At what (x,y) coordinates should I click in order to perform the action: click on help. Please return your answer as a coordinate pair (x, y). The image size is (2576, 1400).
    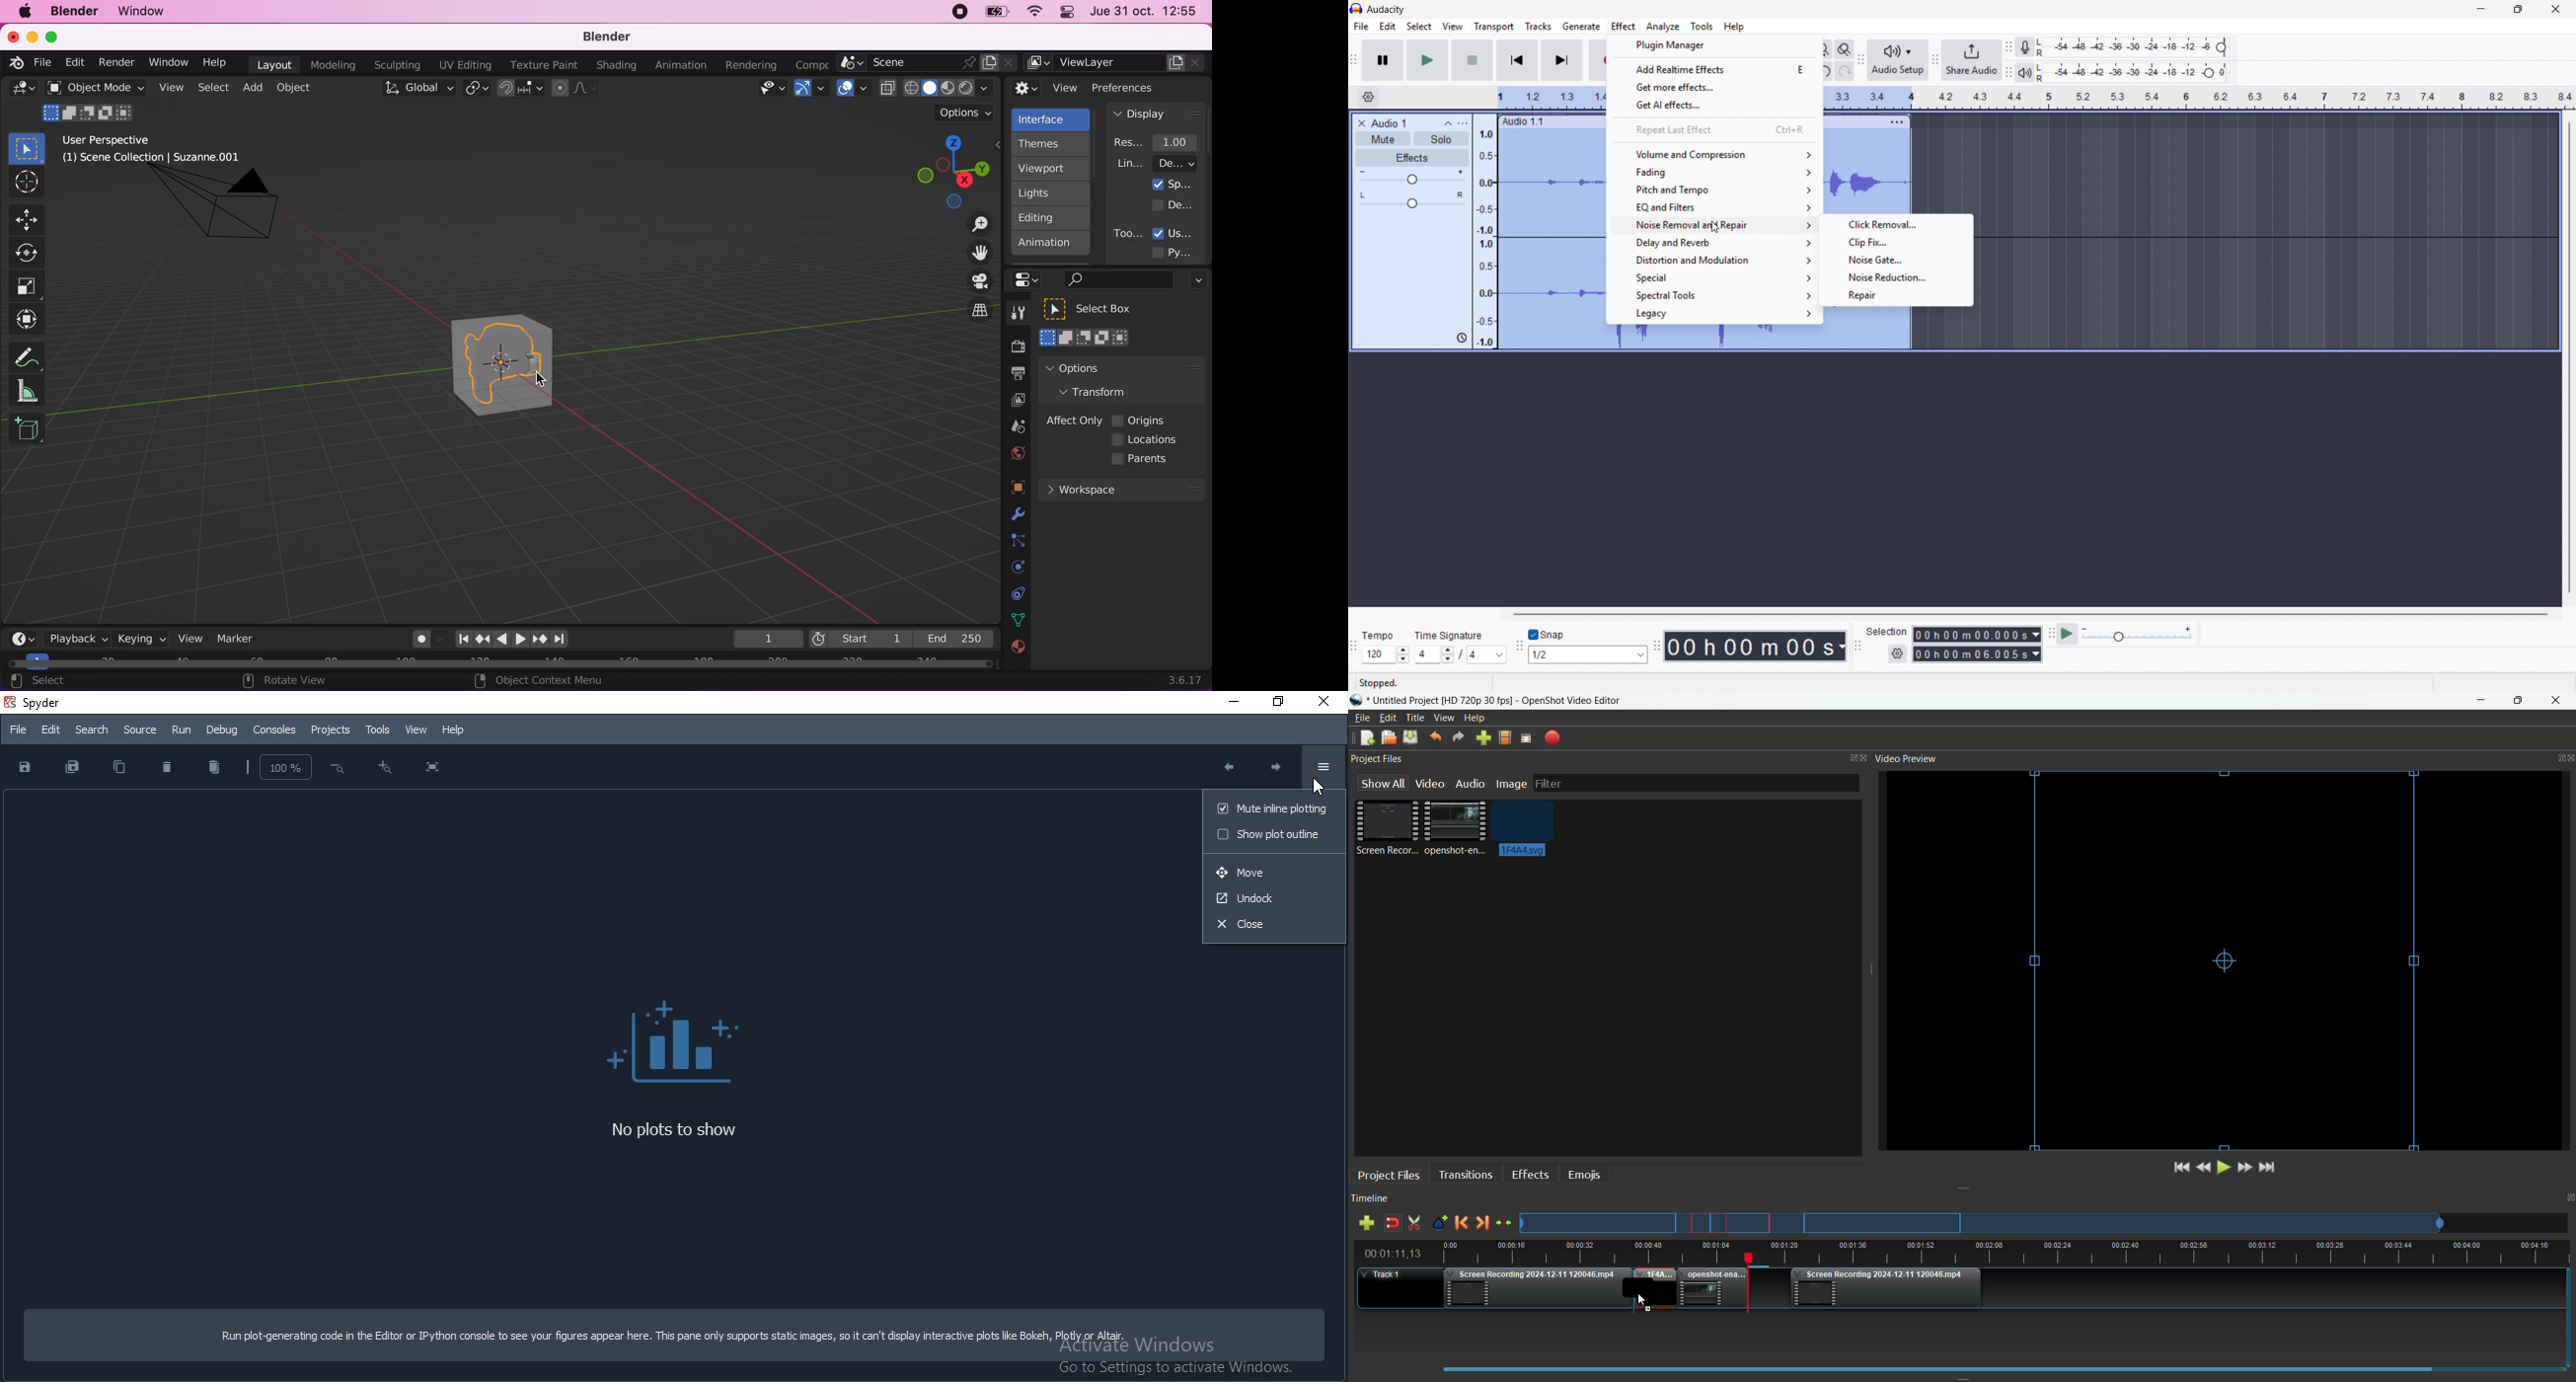
    Looking at the image, I should click on (215, 62).